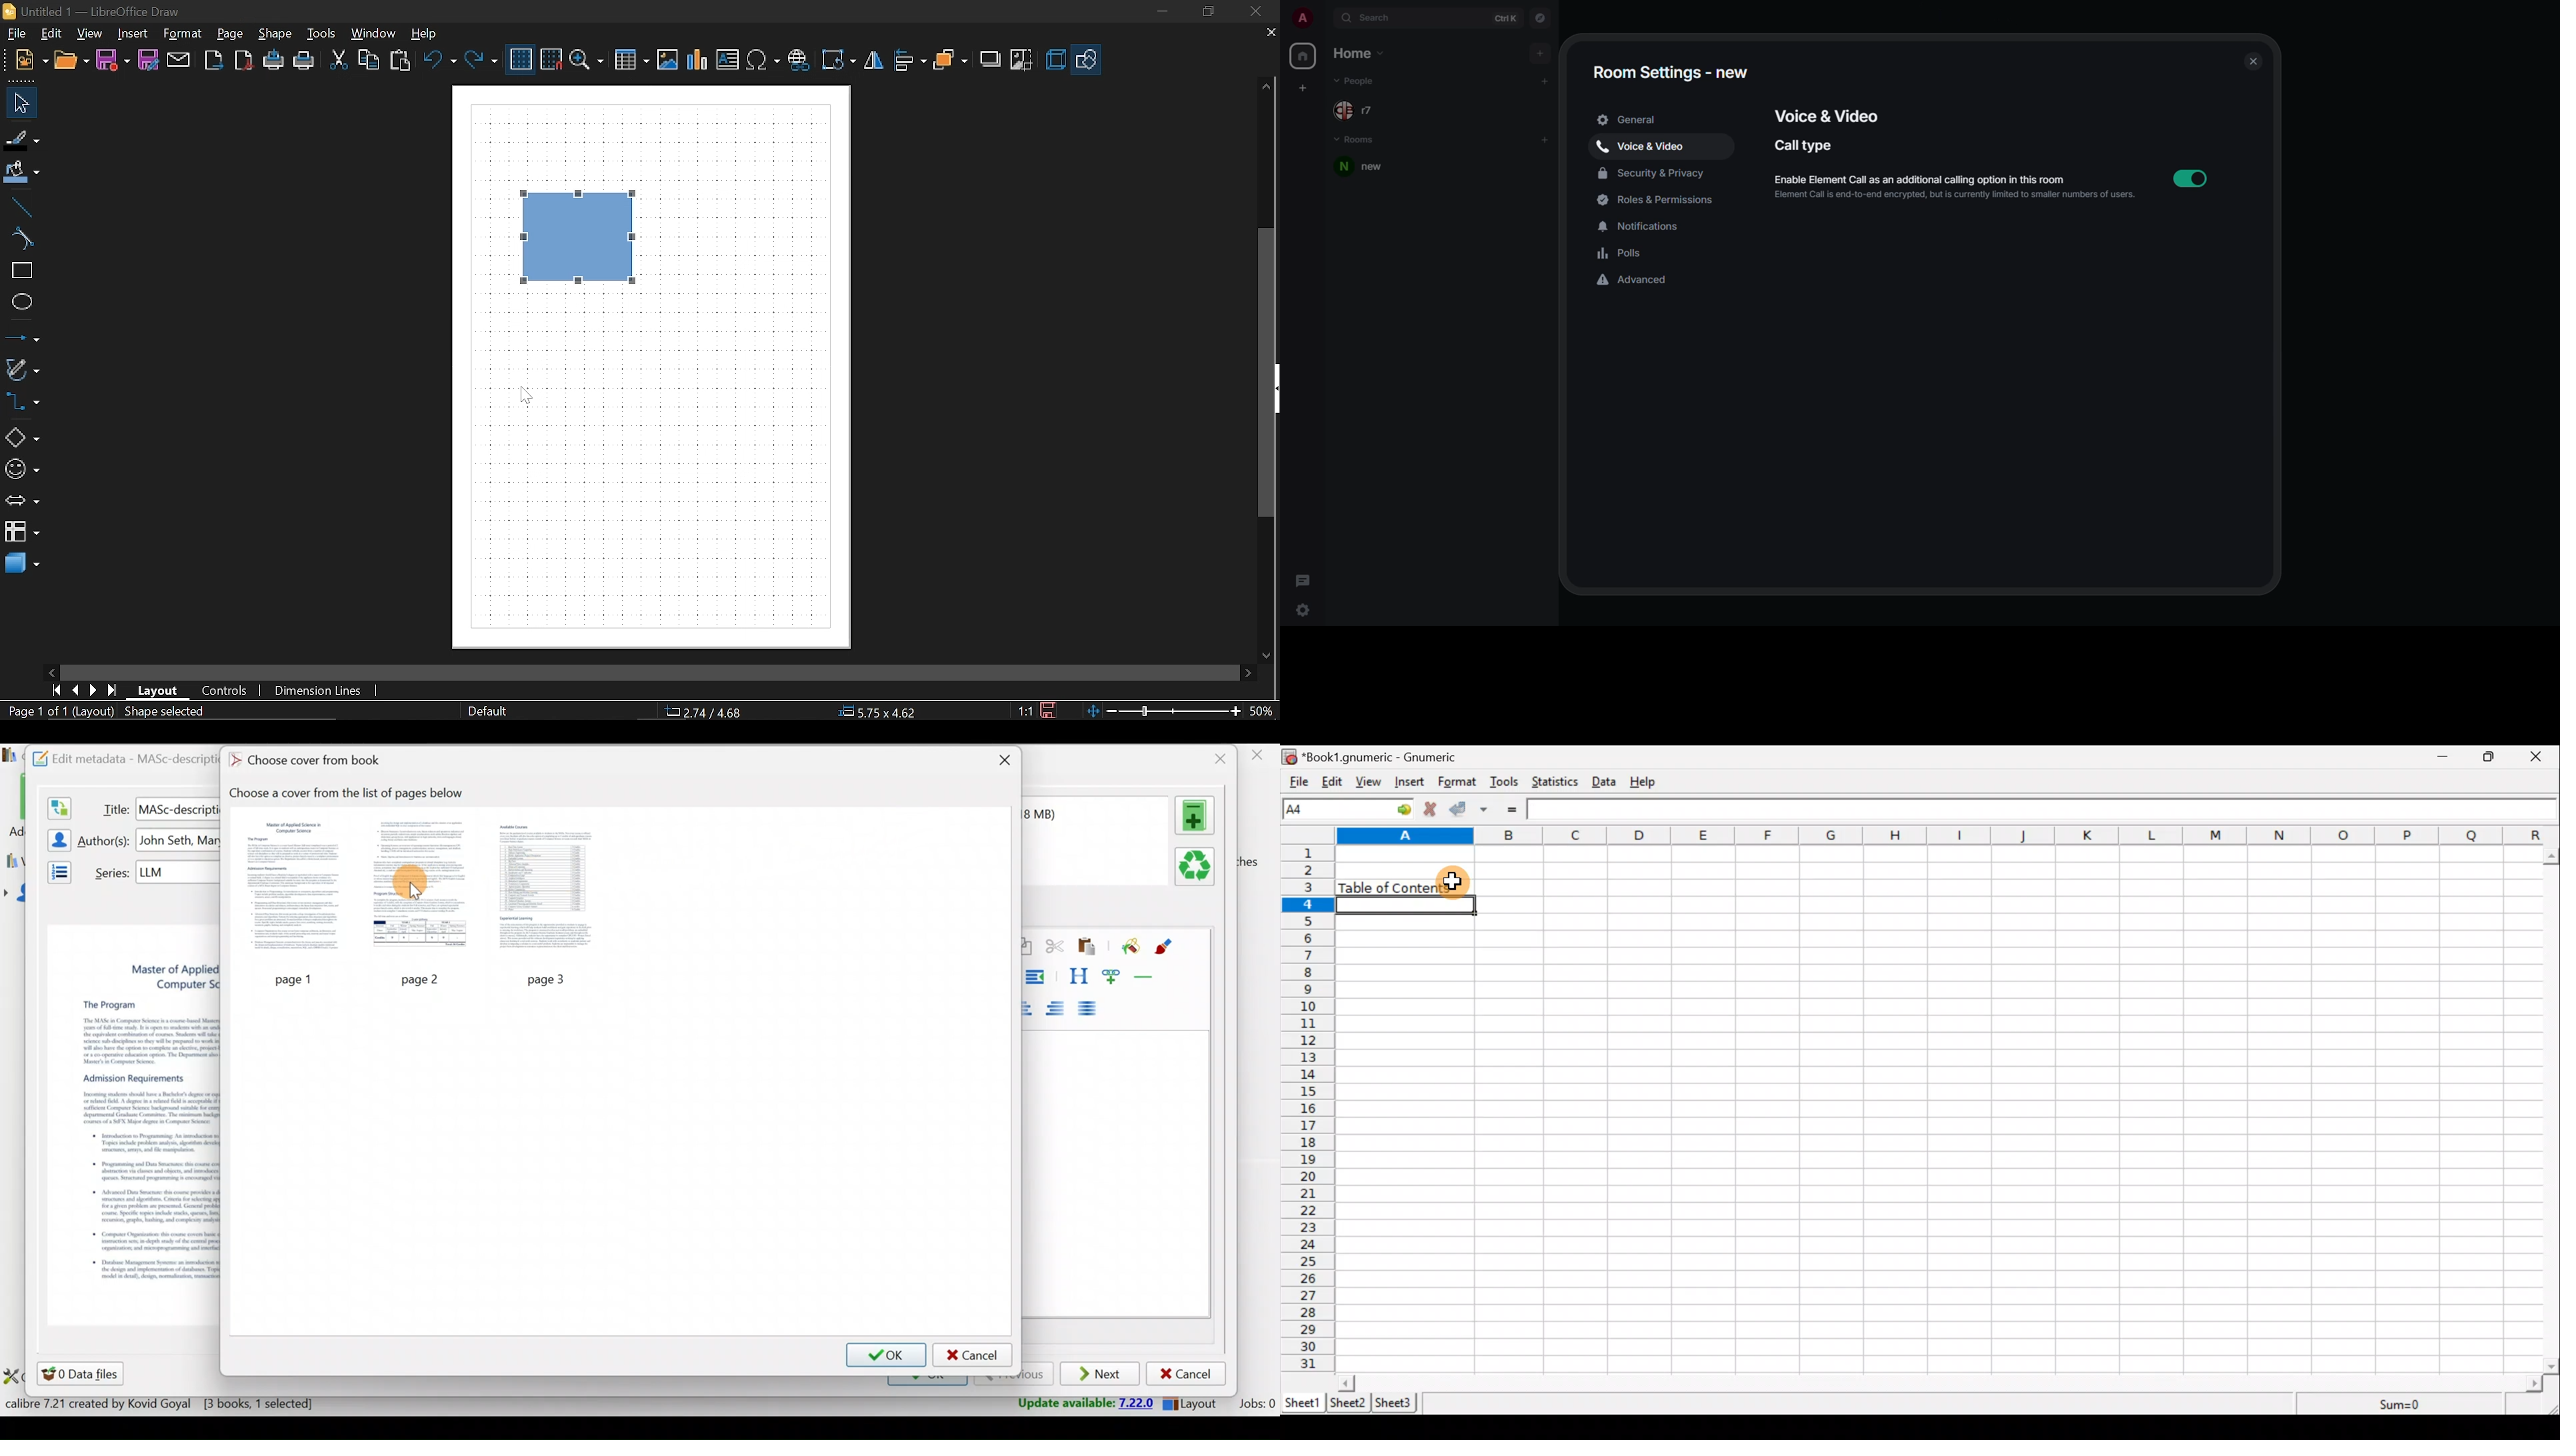  Describe the element at coordinates (413, 885) in the screenshot. I see `cursor` at that location.